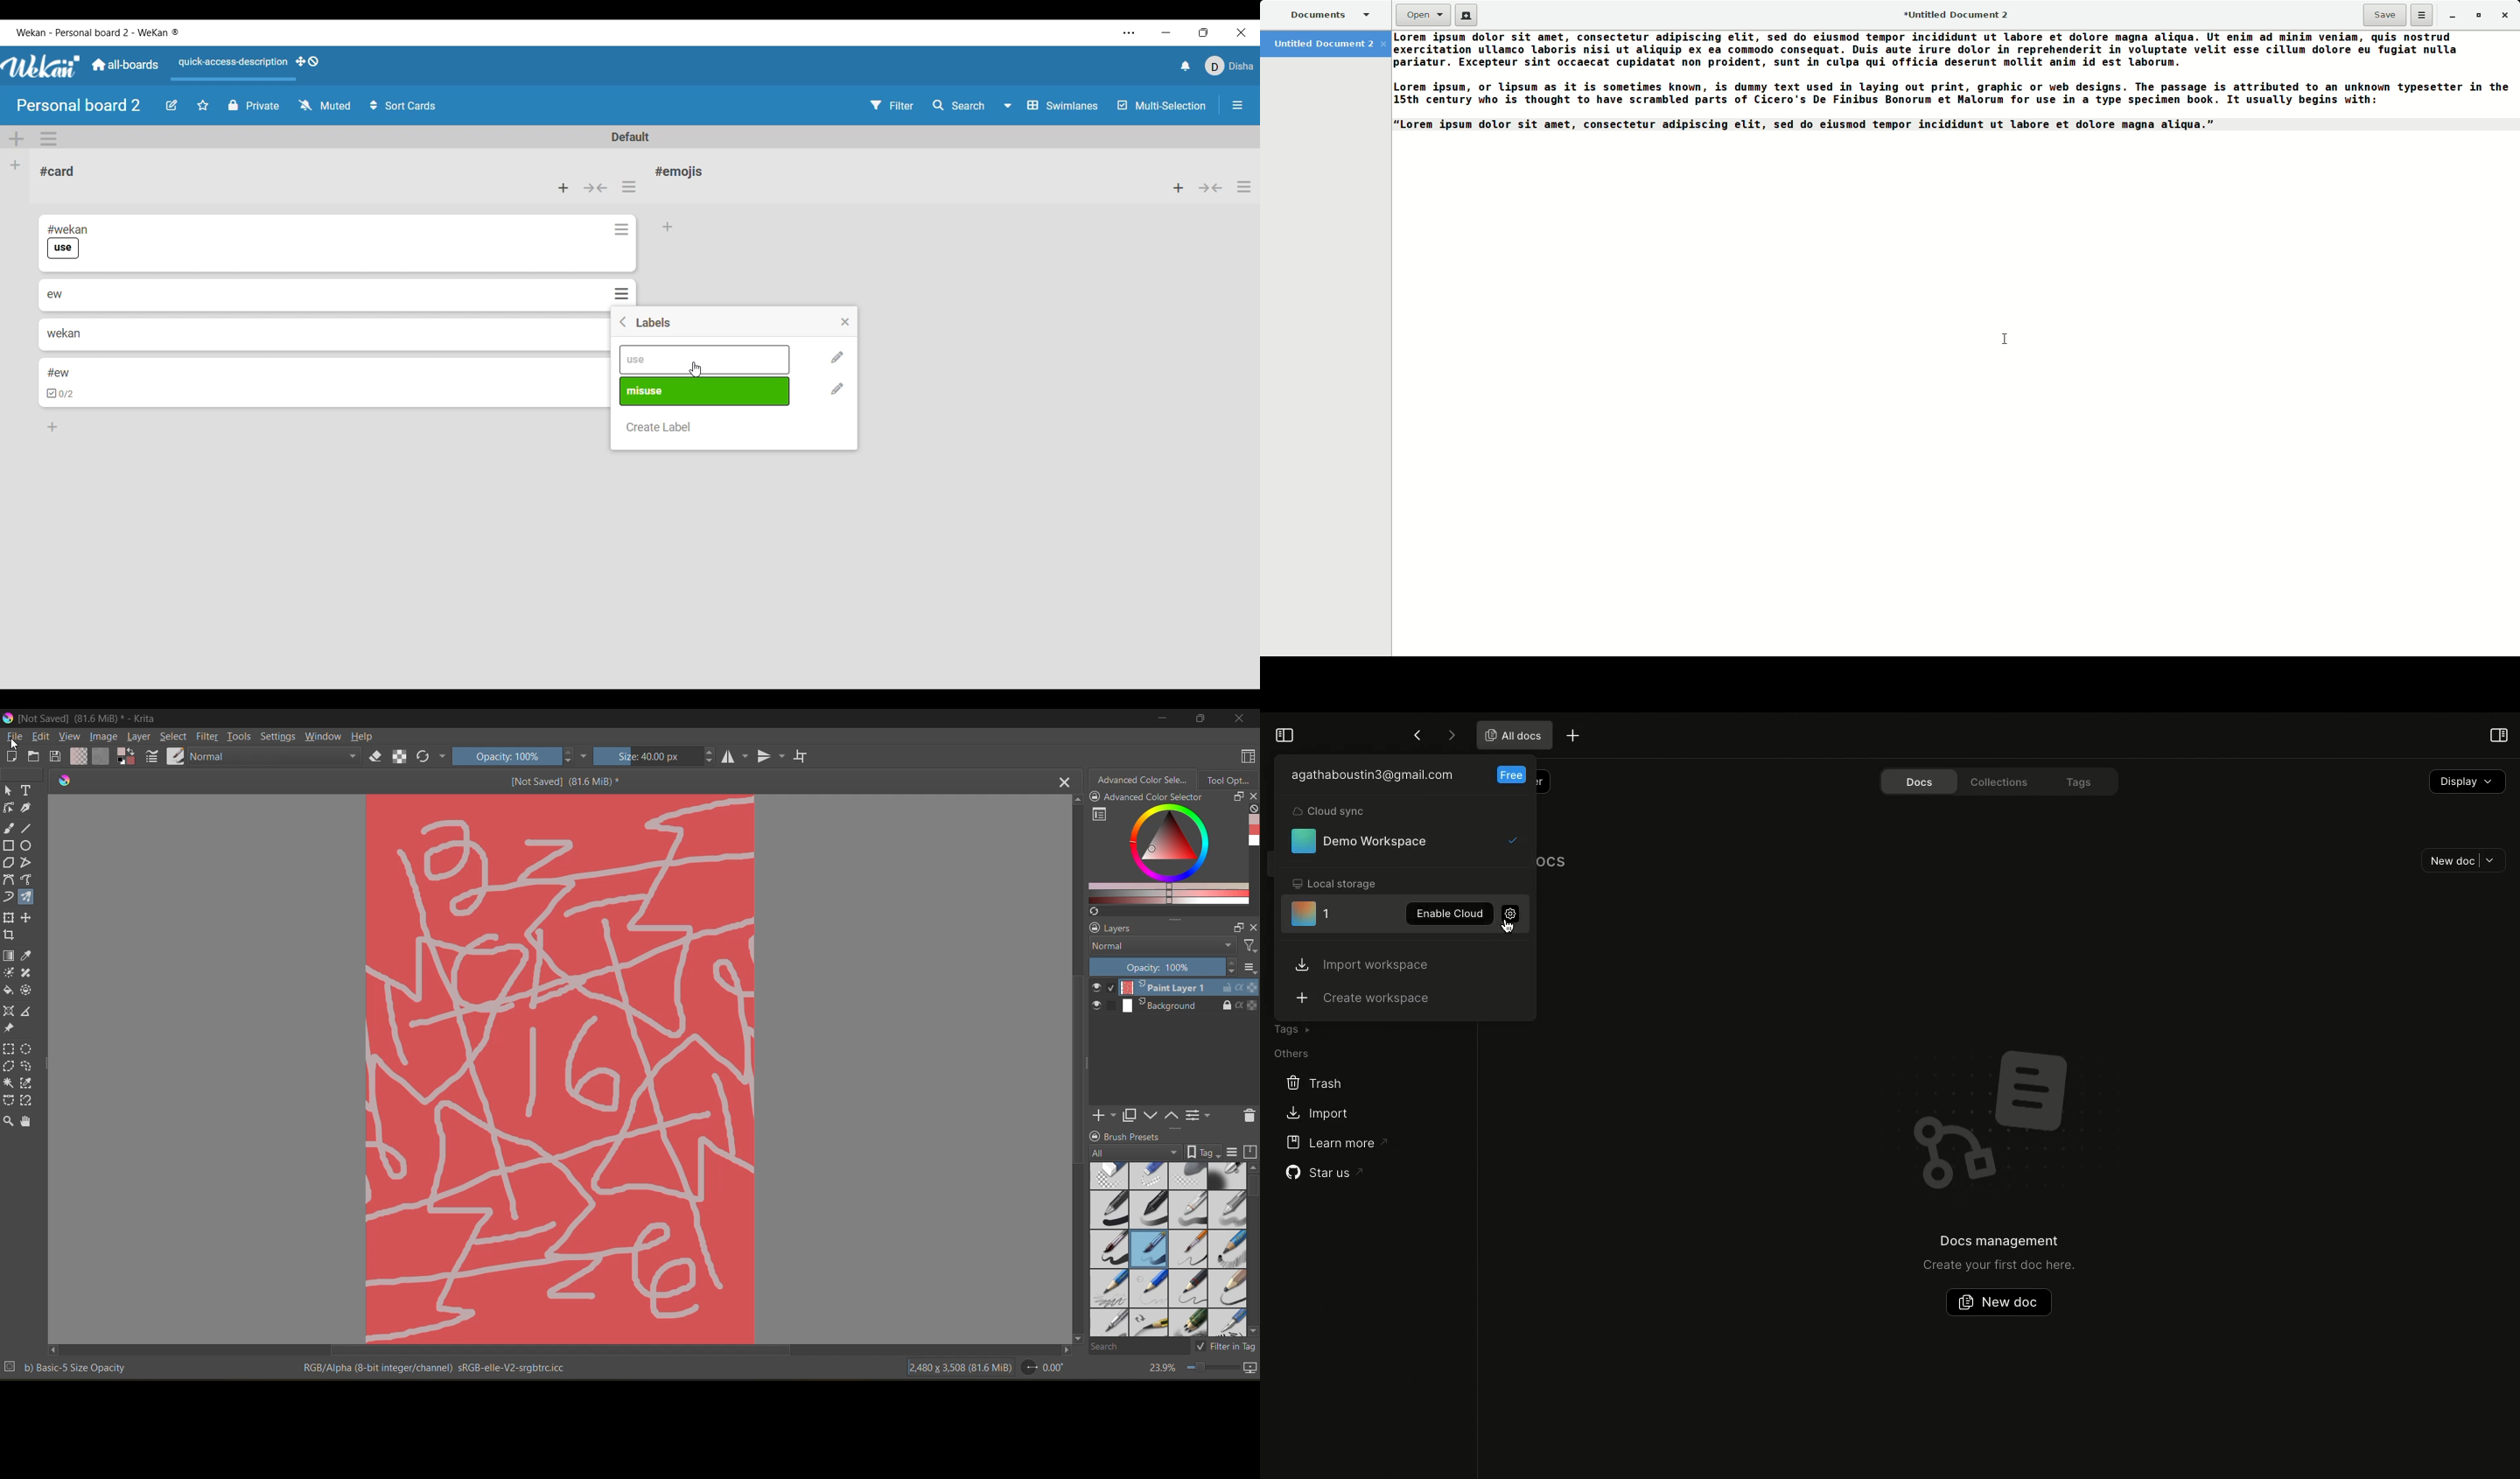 The width and height of the screenshot is (2520, 1484). I want to click on Software logo, so click(41, 66).